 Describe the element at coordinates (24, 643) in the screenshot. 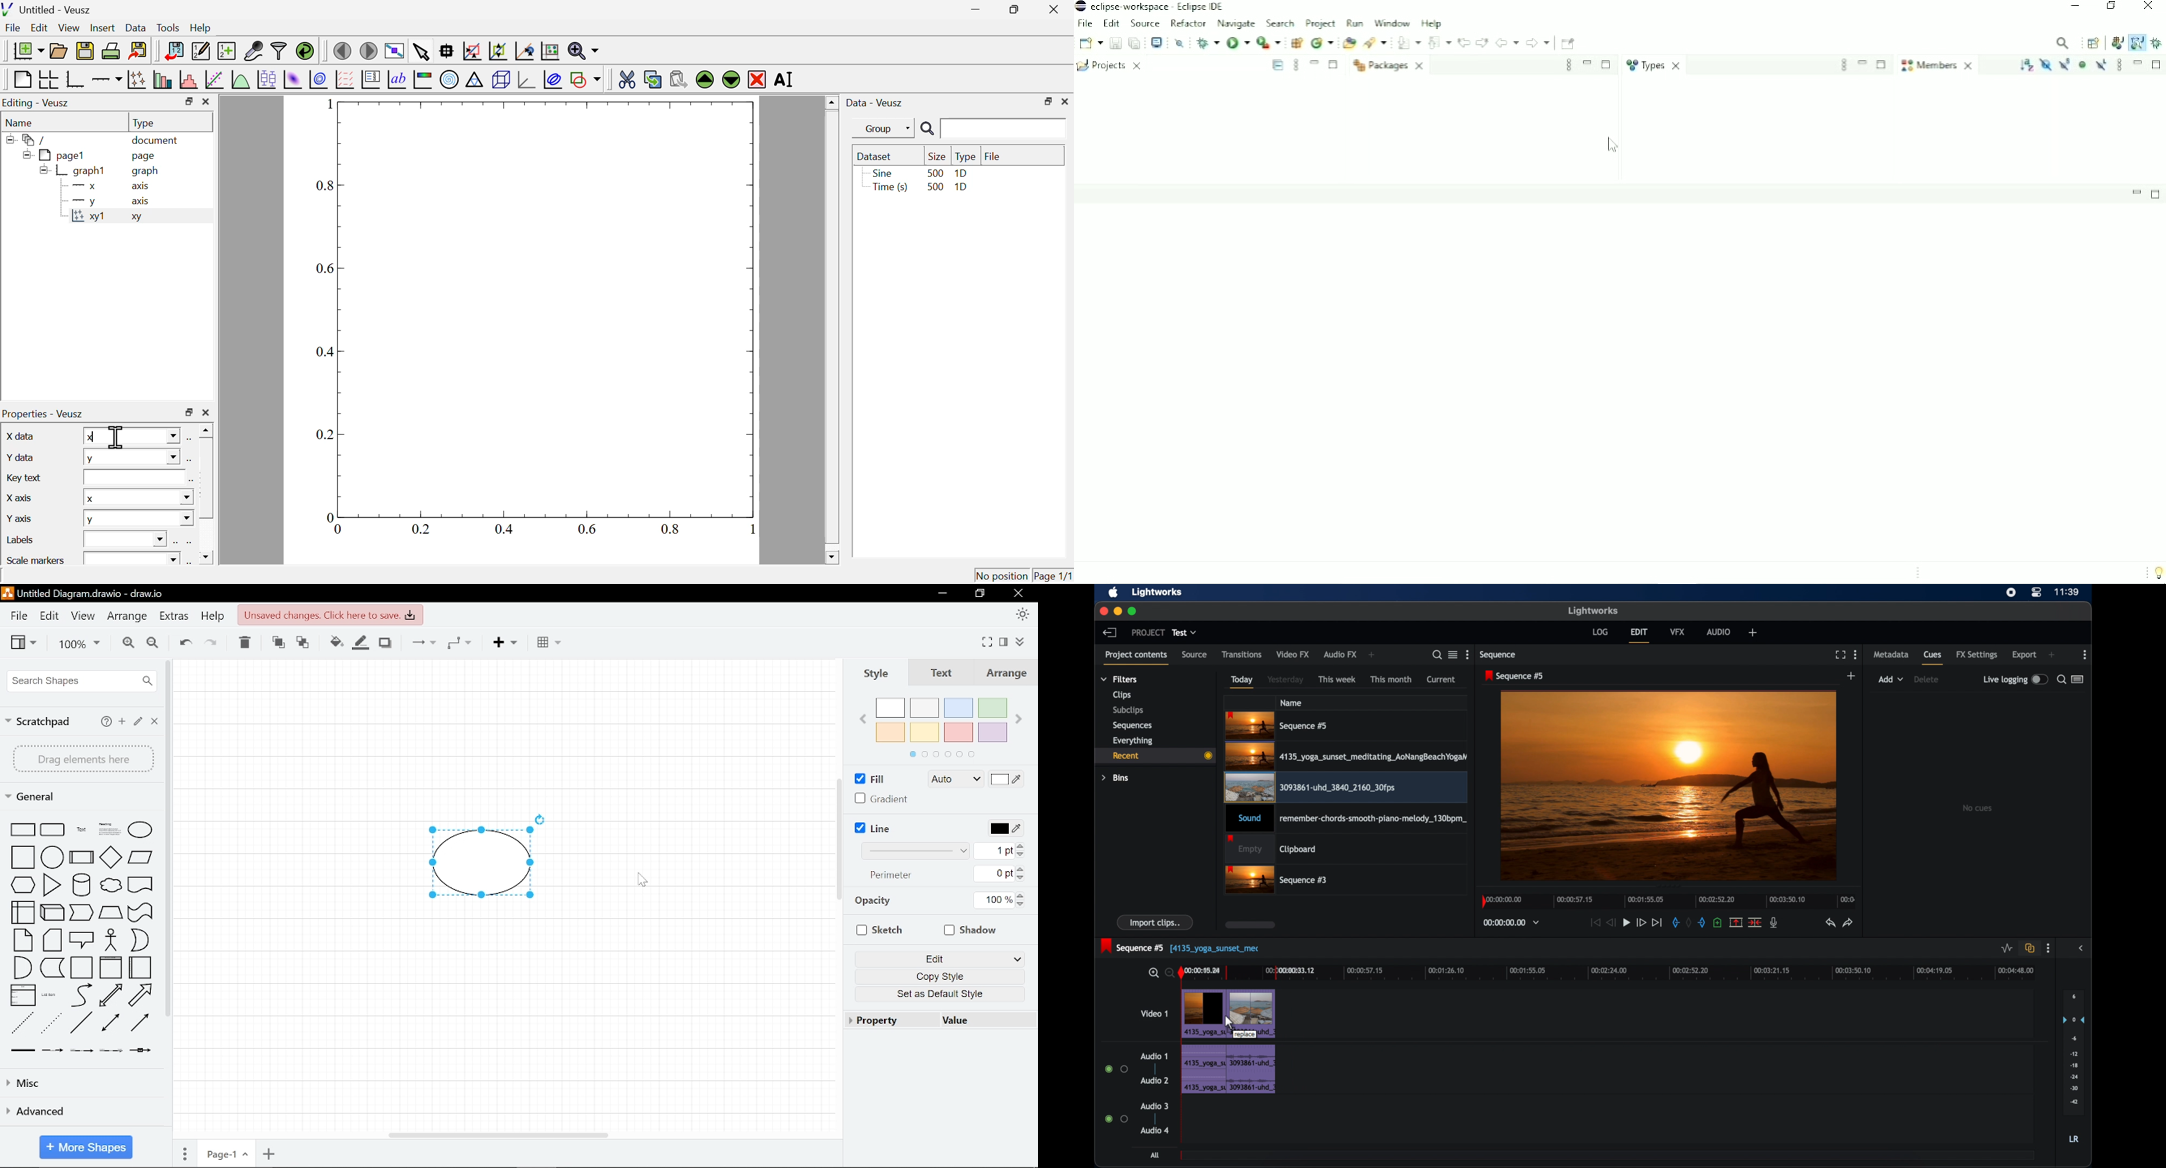

I see `View` at that location.